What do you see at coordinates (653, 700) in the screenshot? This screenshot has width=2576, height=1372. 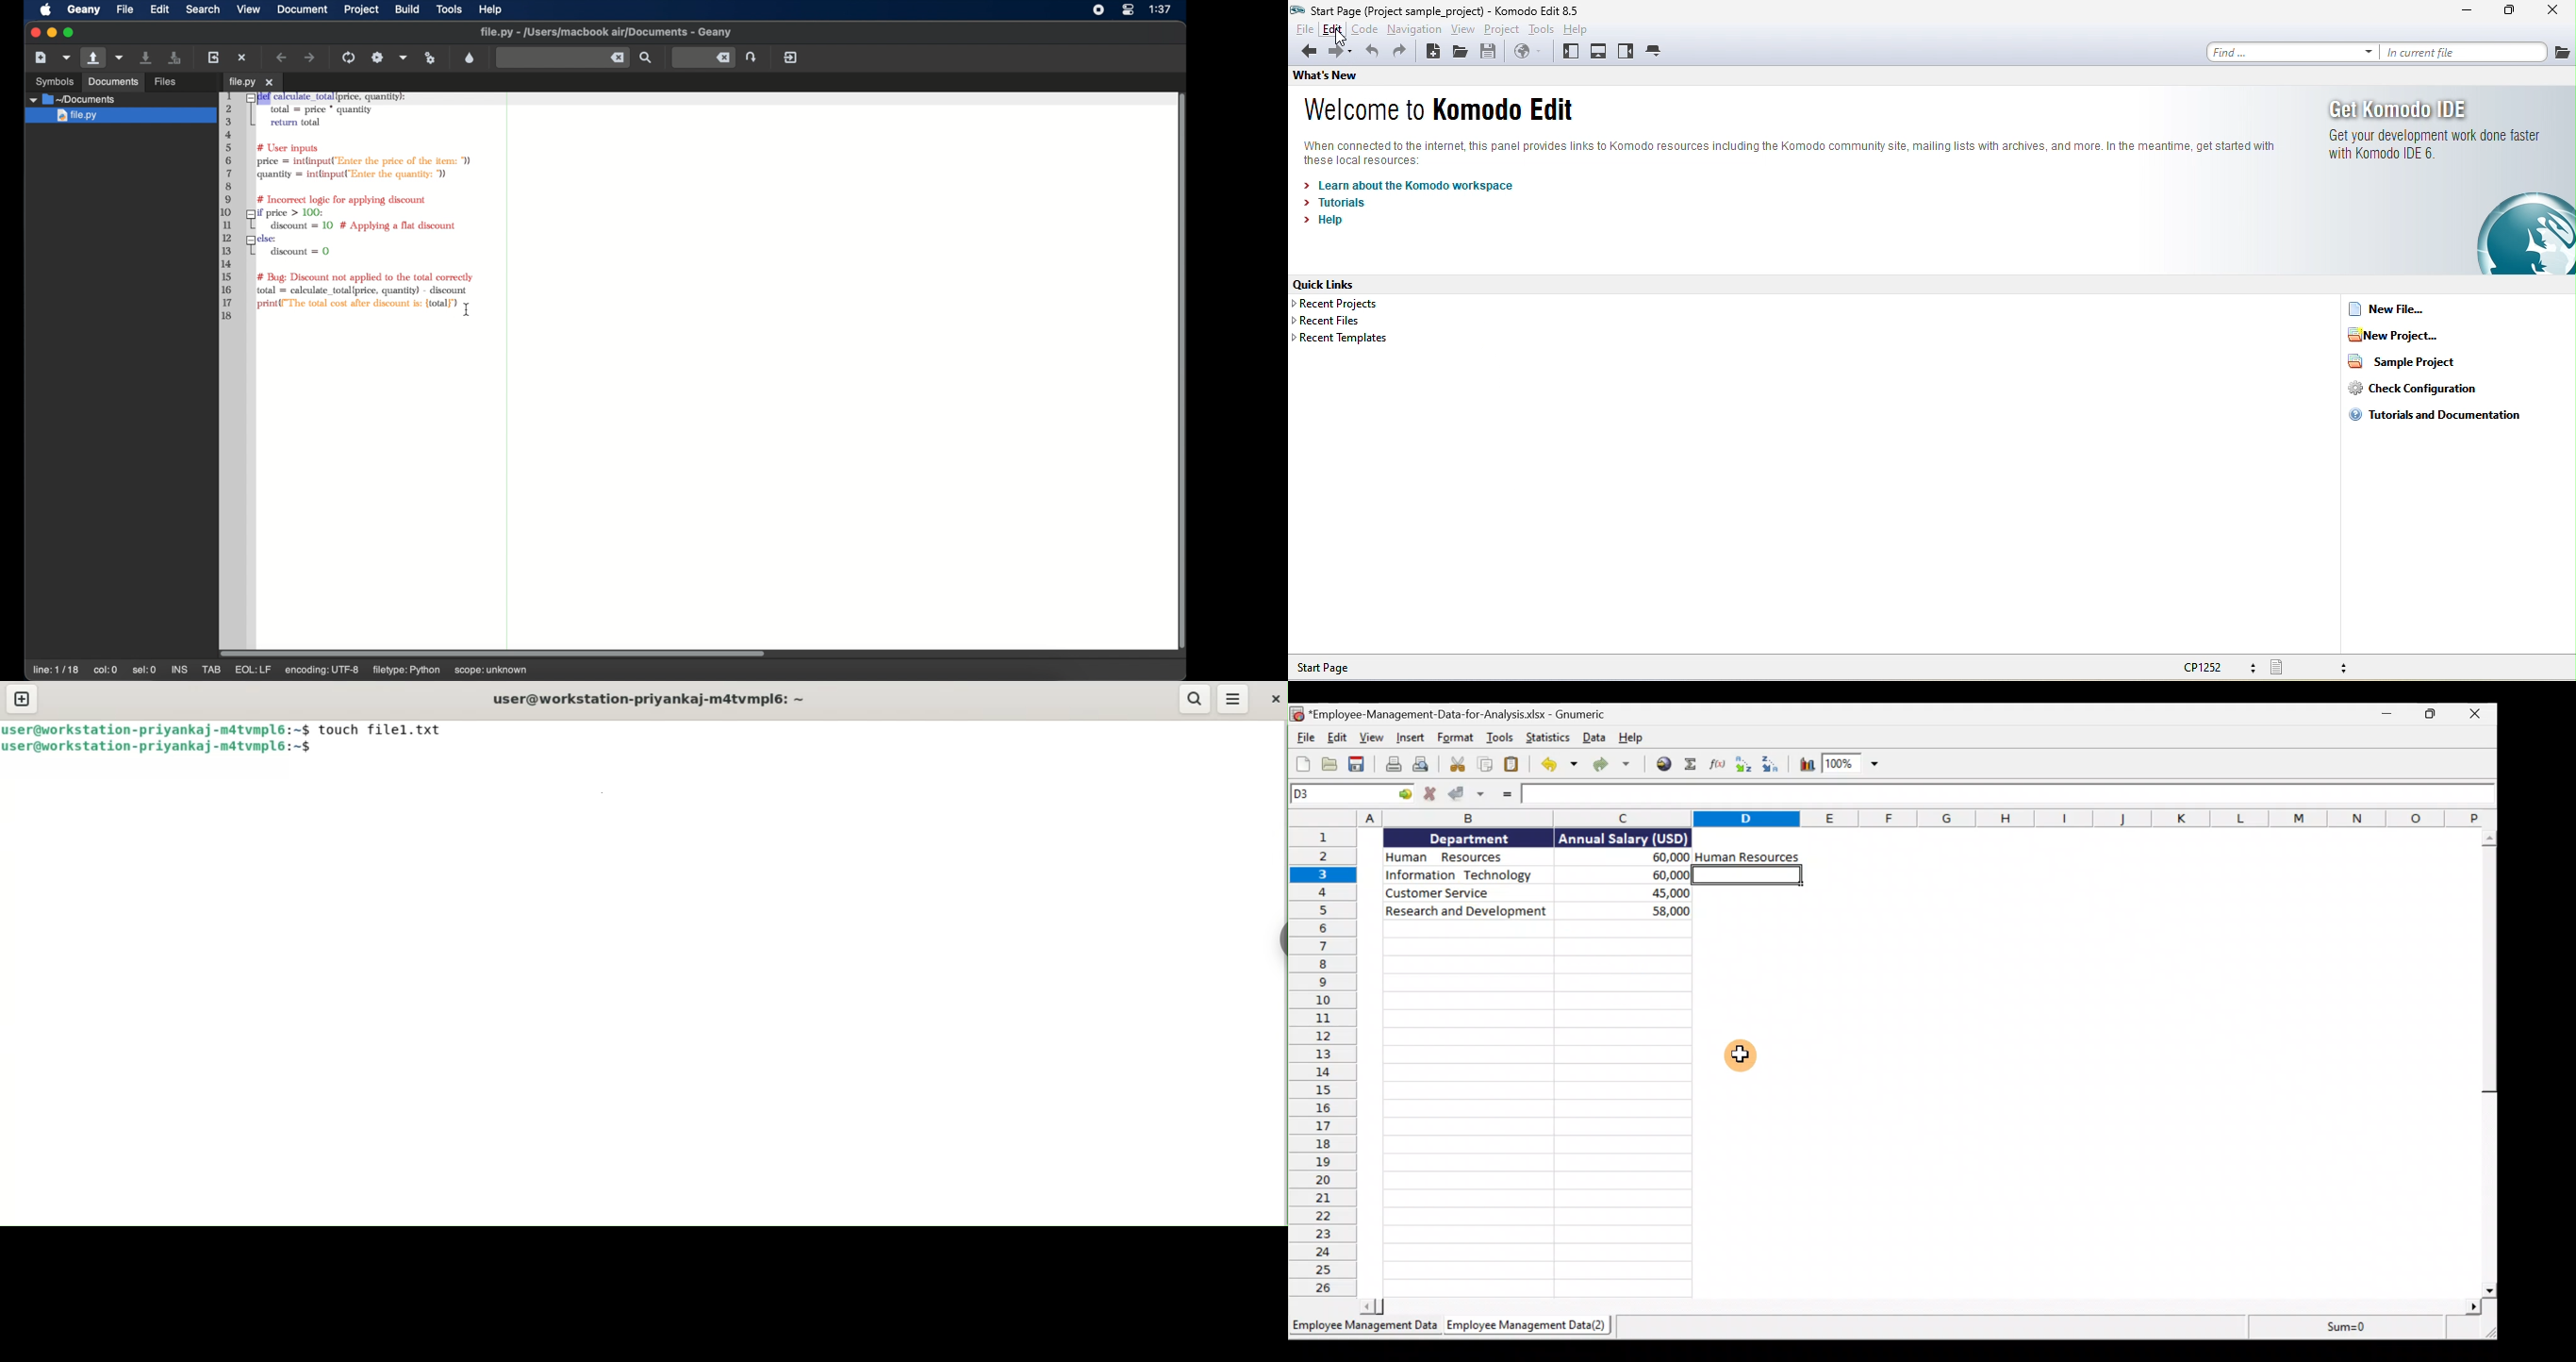 I see `user@workstation-priyankaj-m4atvmpl6: ~` at bounding box center [653, 700].